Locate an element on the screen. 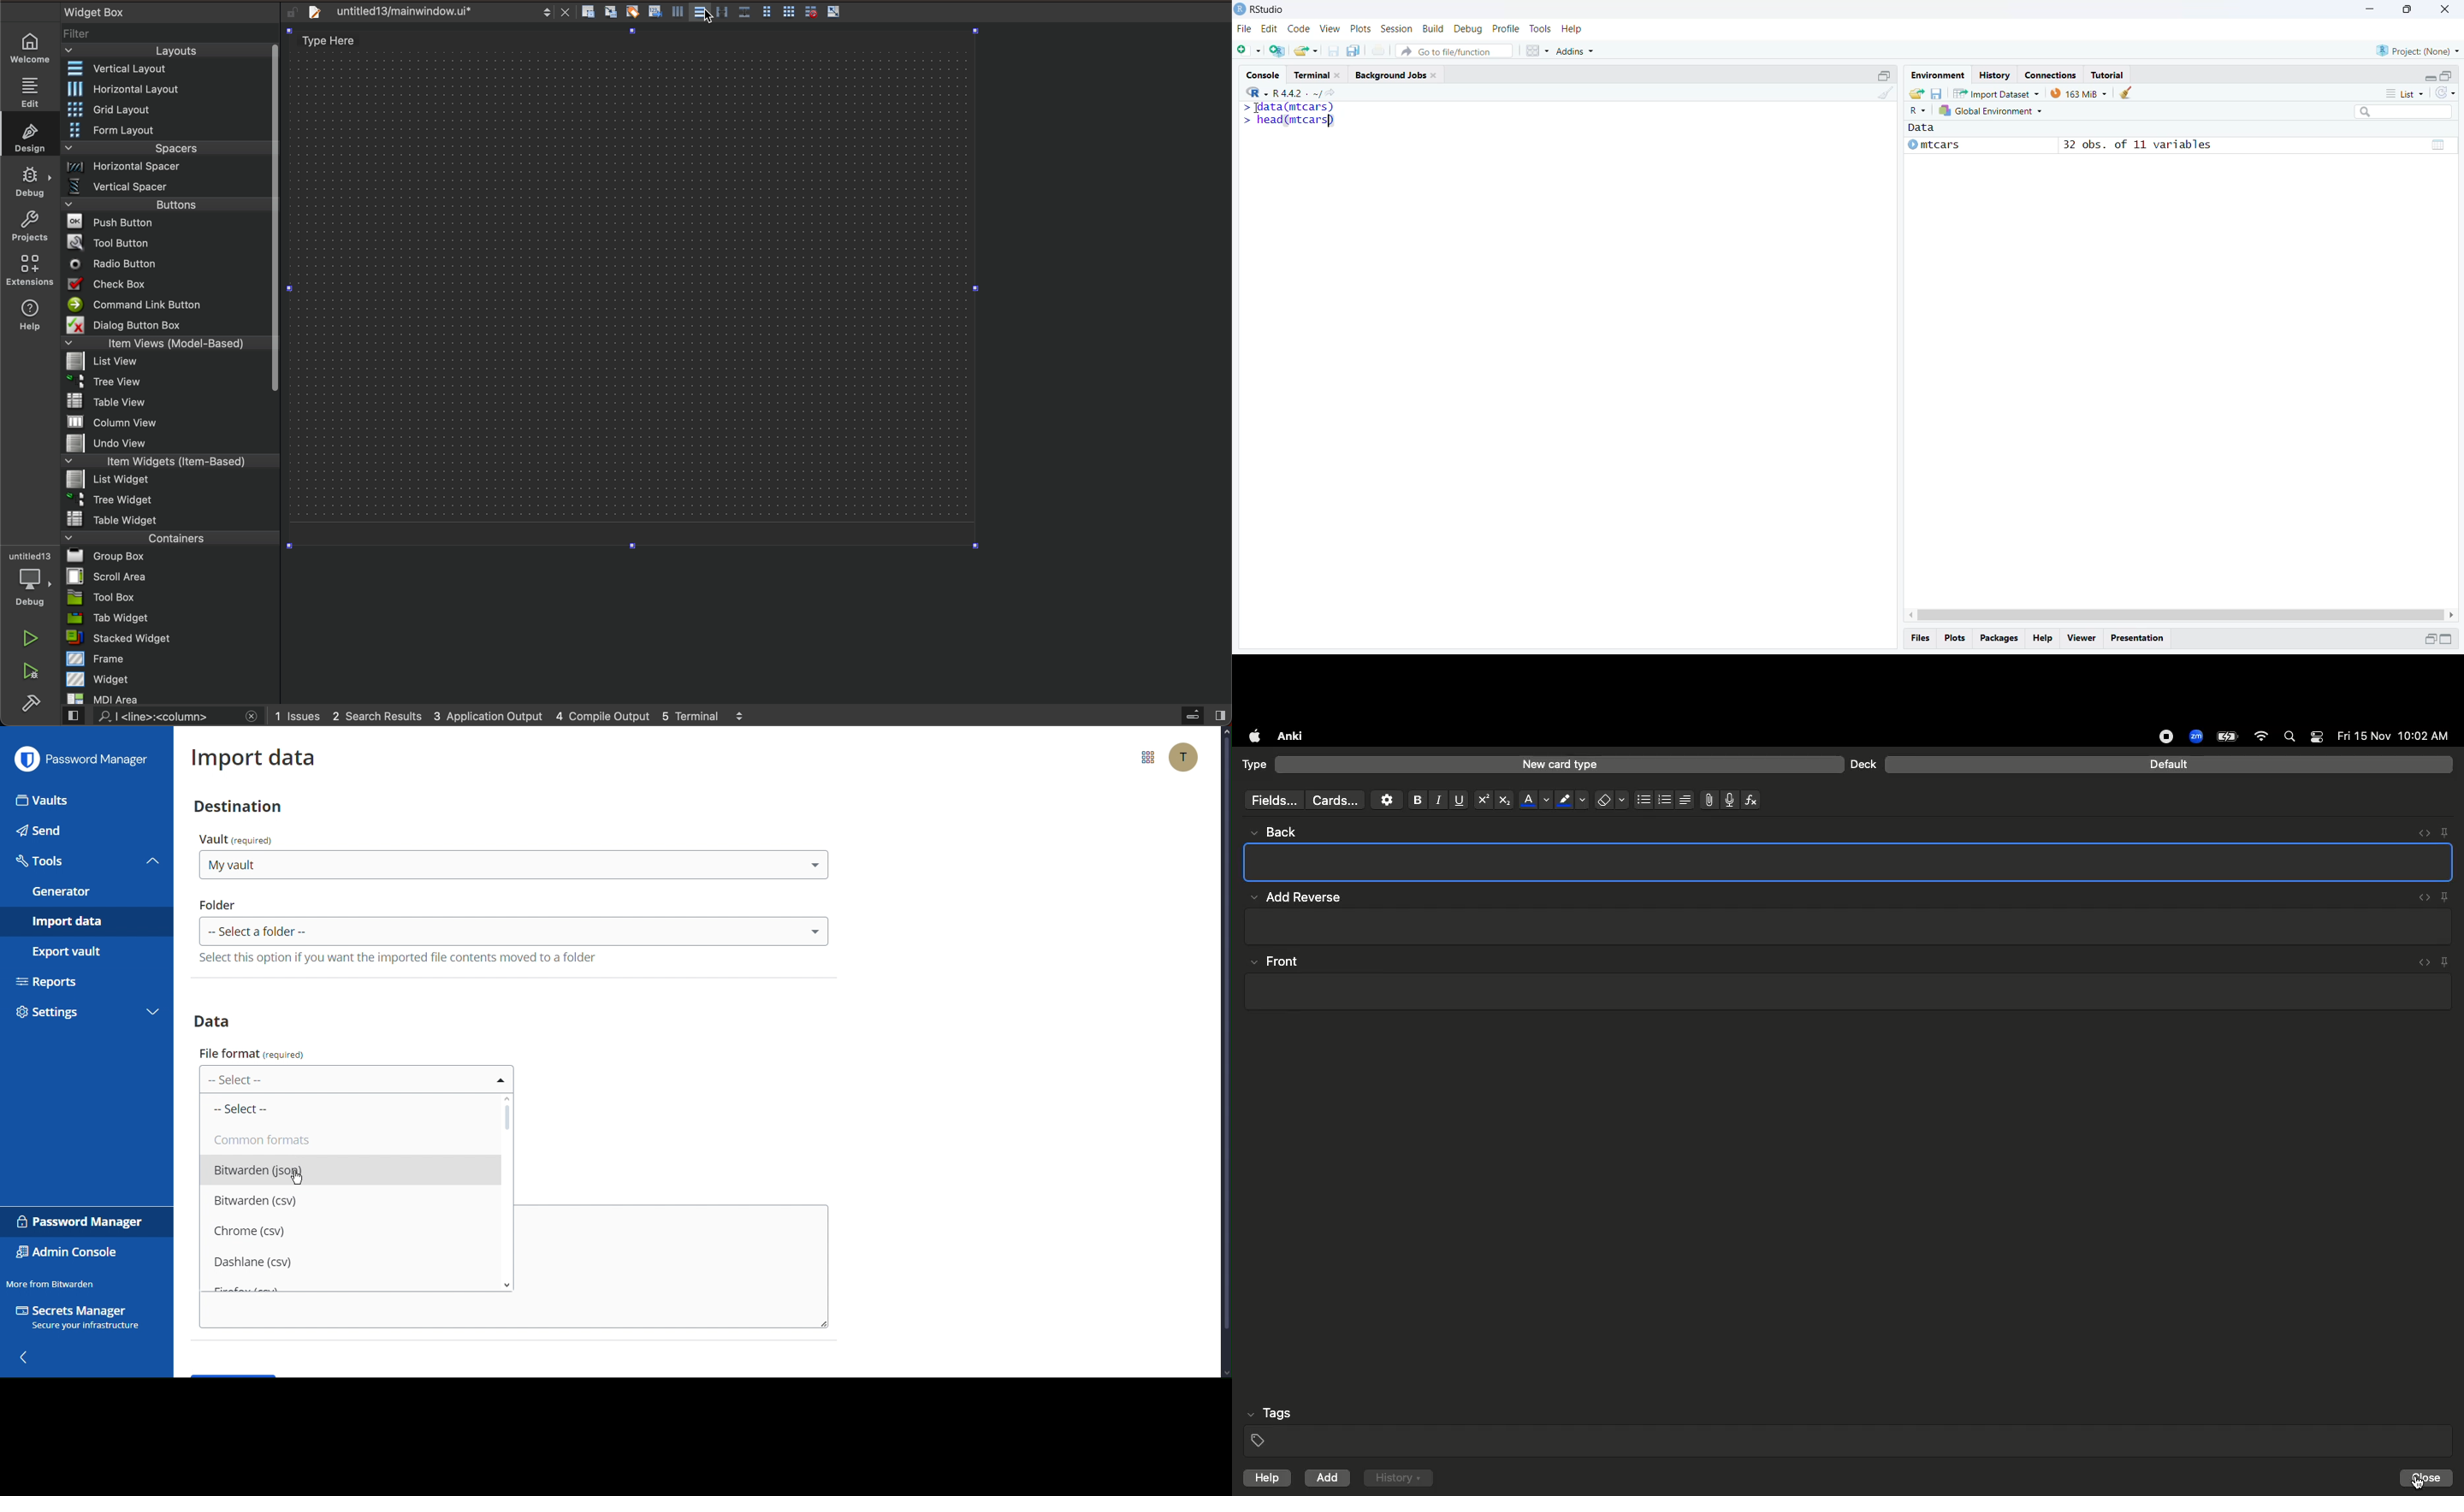 Image resolution: width=2464 pixels, height=1512 pixels. Tutorial is located at coordinates (2109, 75).